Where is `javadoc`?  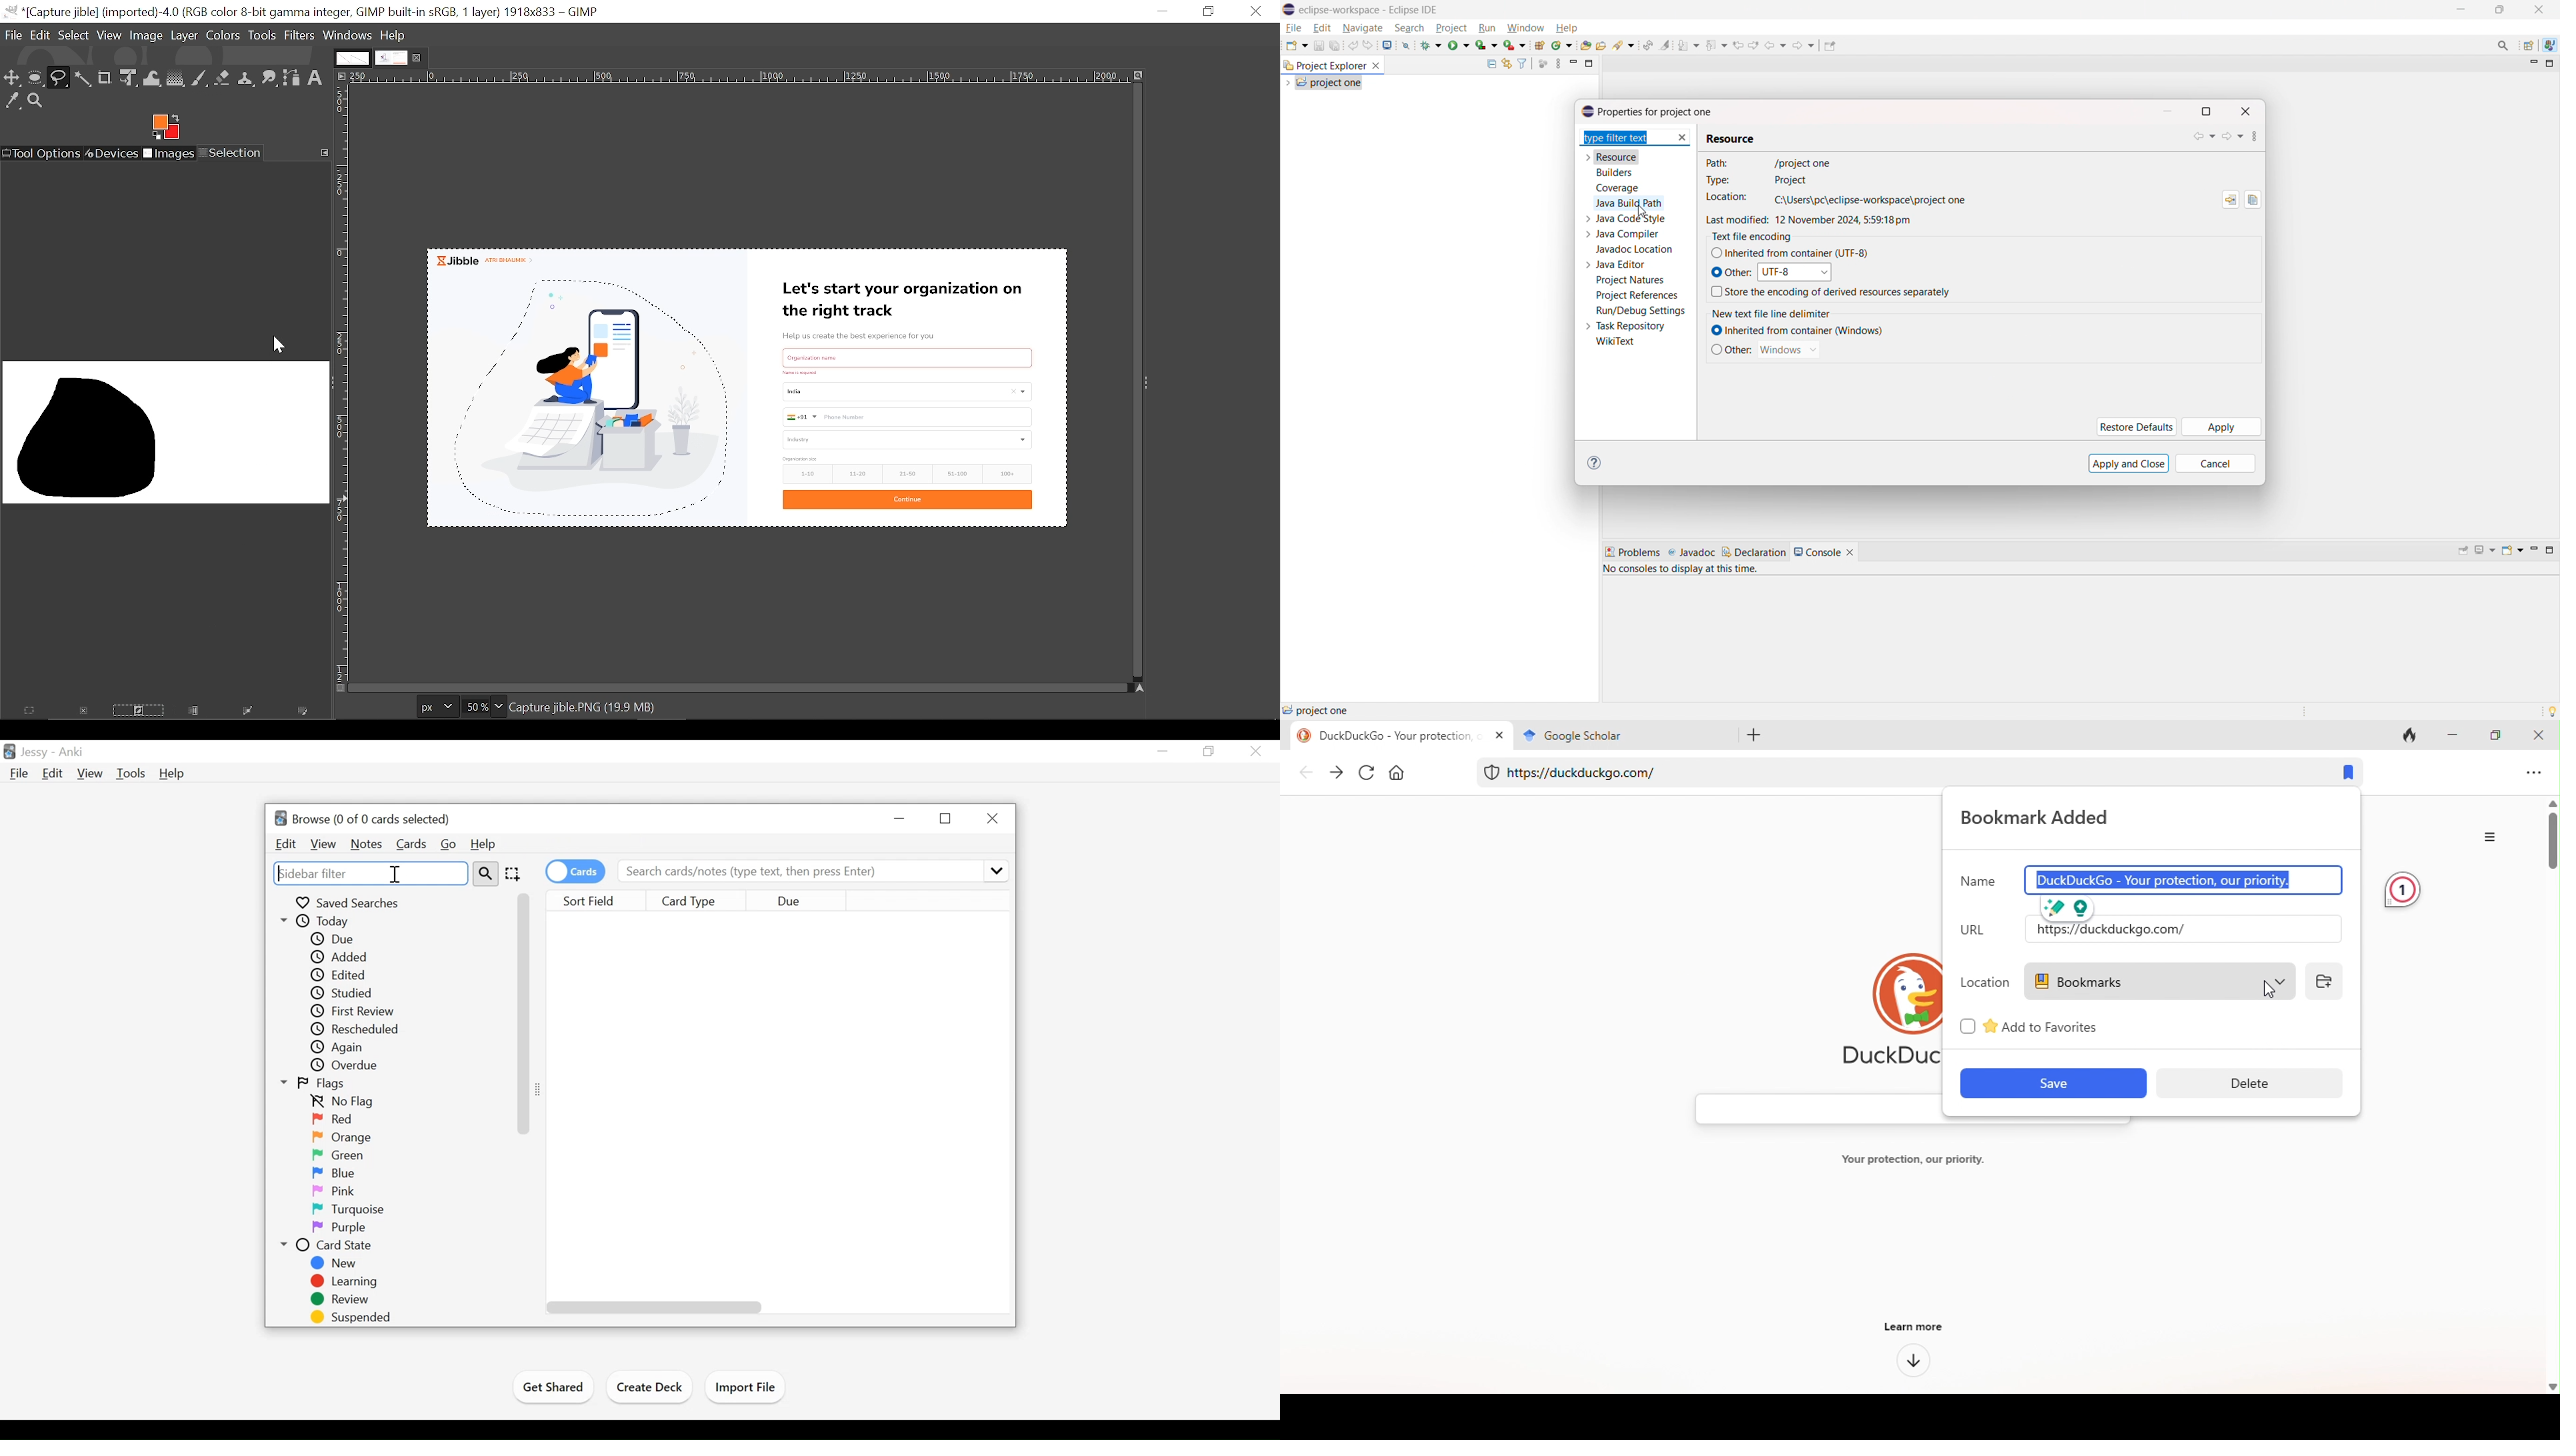
javadoc is located at coordinates (1691, 553).